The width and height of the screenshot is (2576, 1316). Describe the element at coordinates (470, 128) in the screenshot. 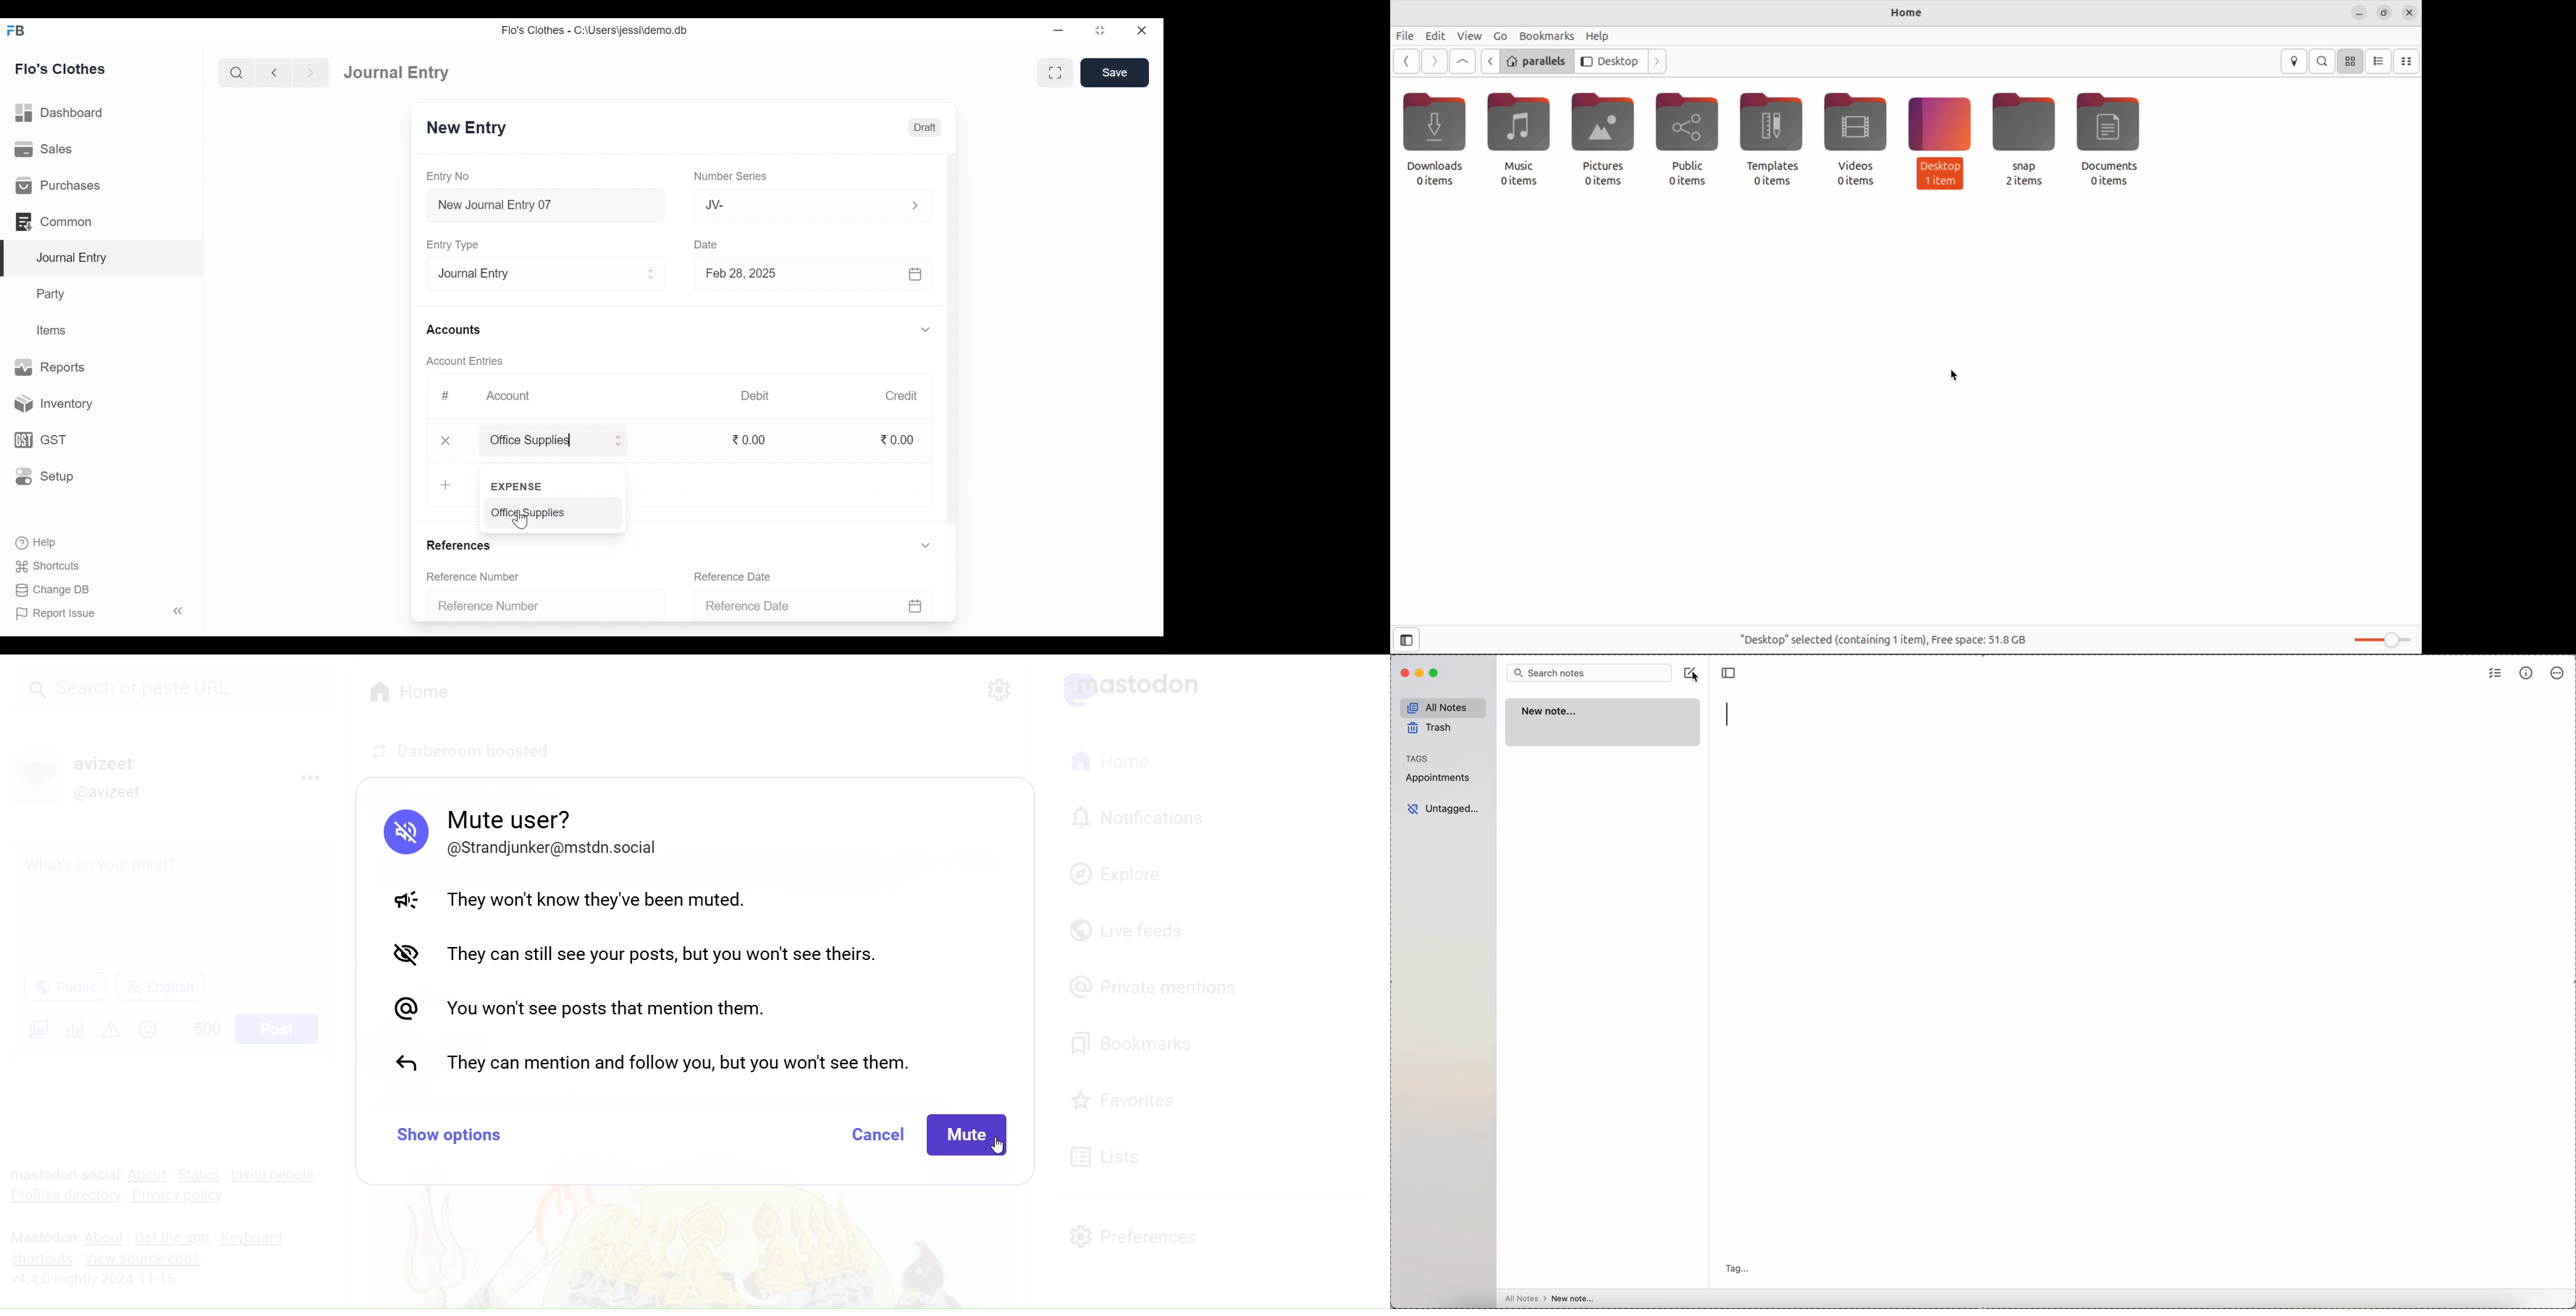

I see `New Entry` at that location.